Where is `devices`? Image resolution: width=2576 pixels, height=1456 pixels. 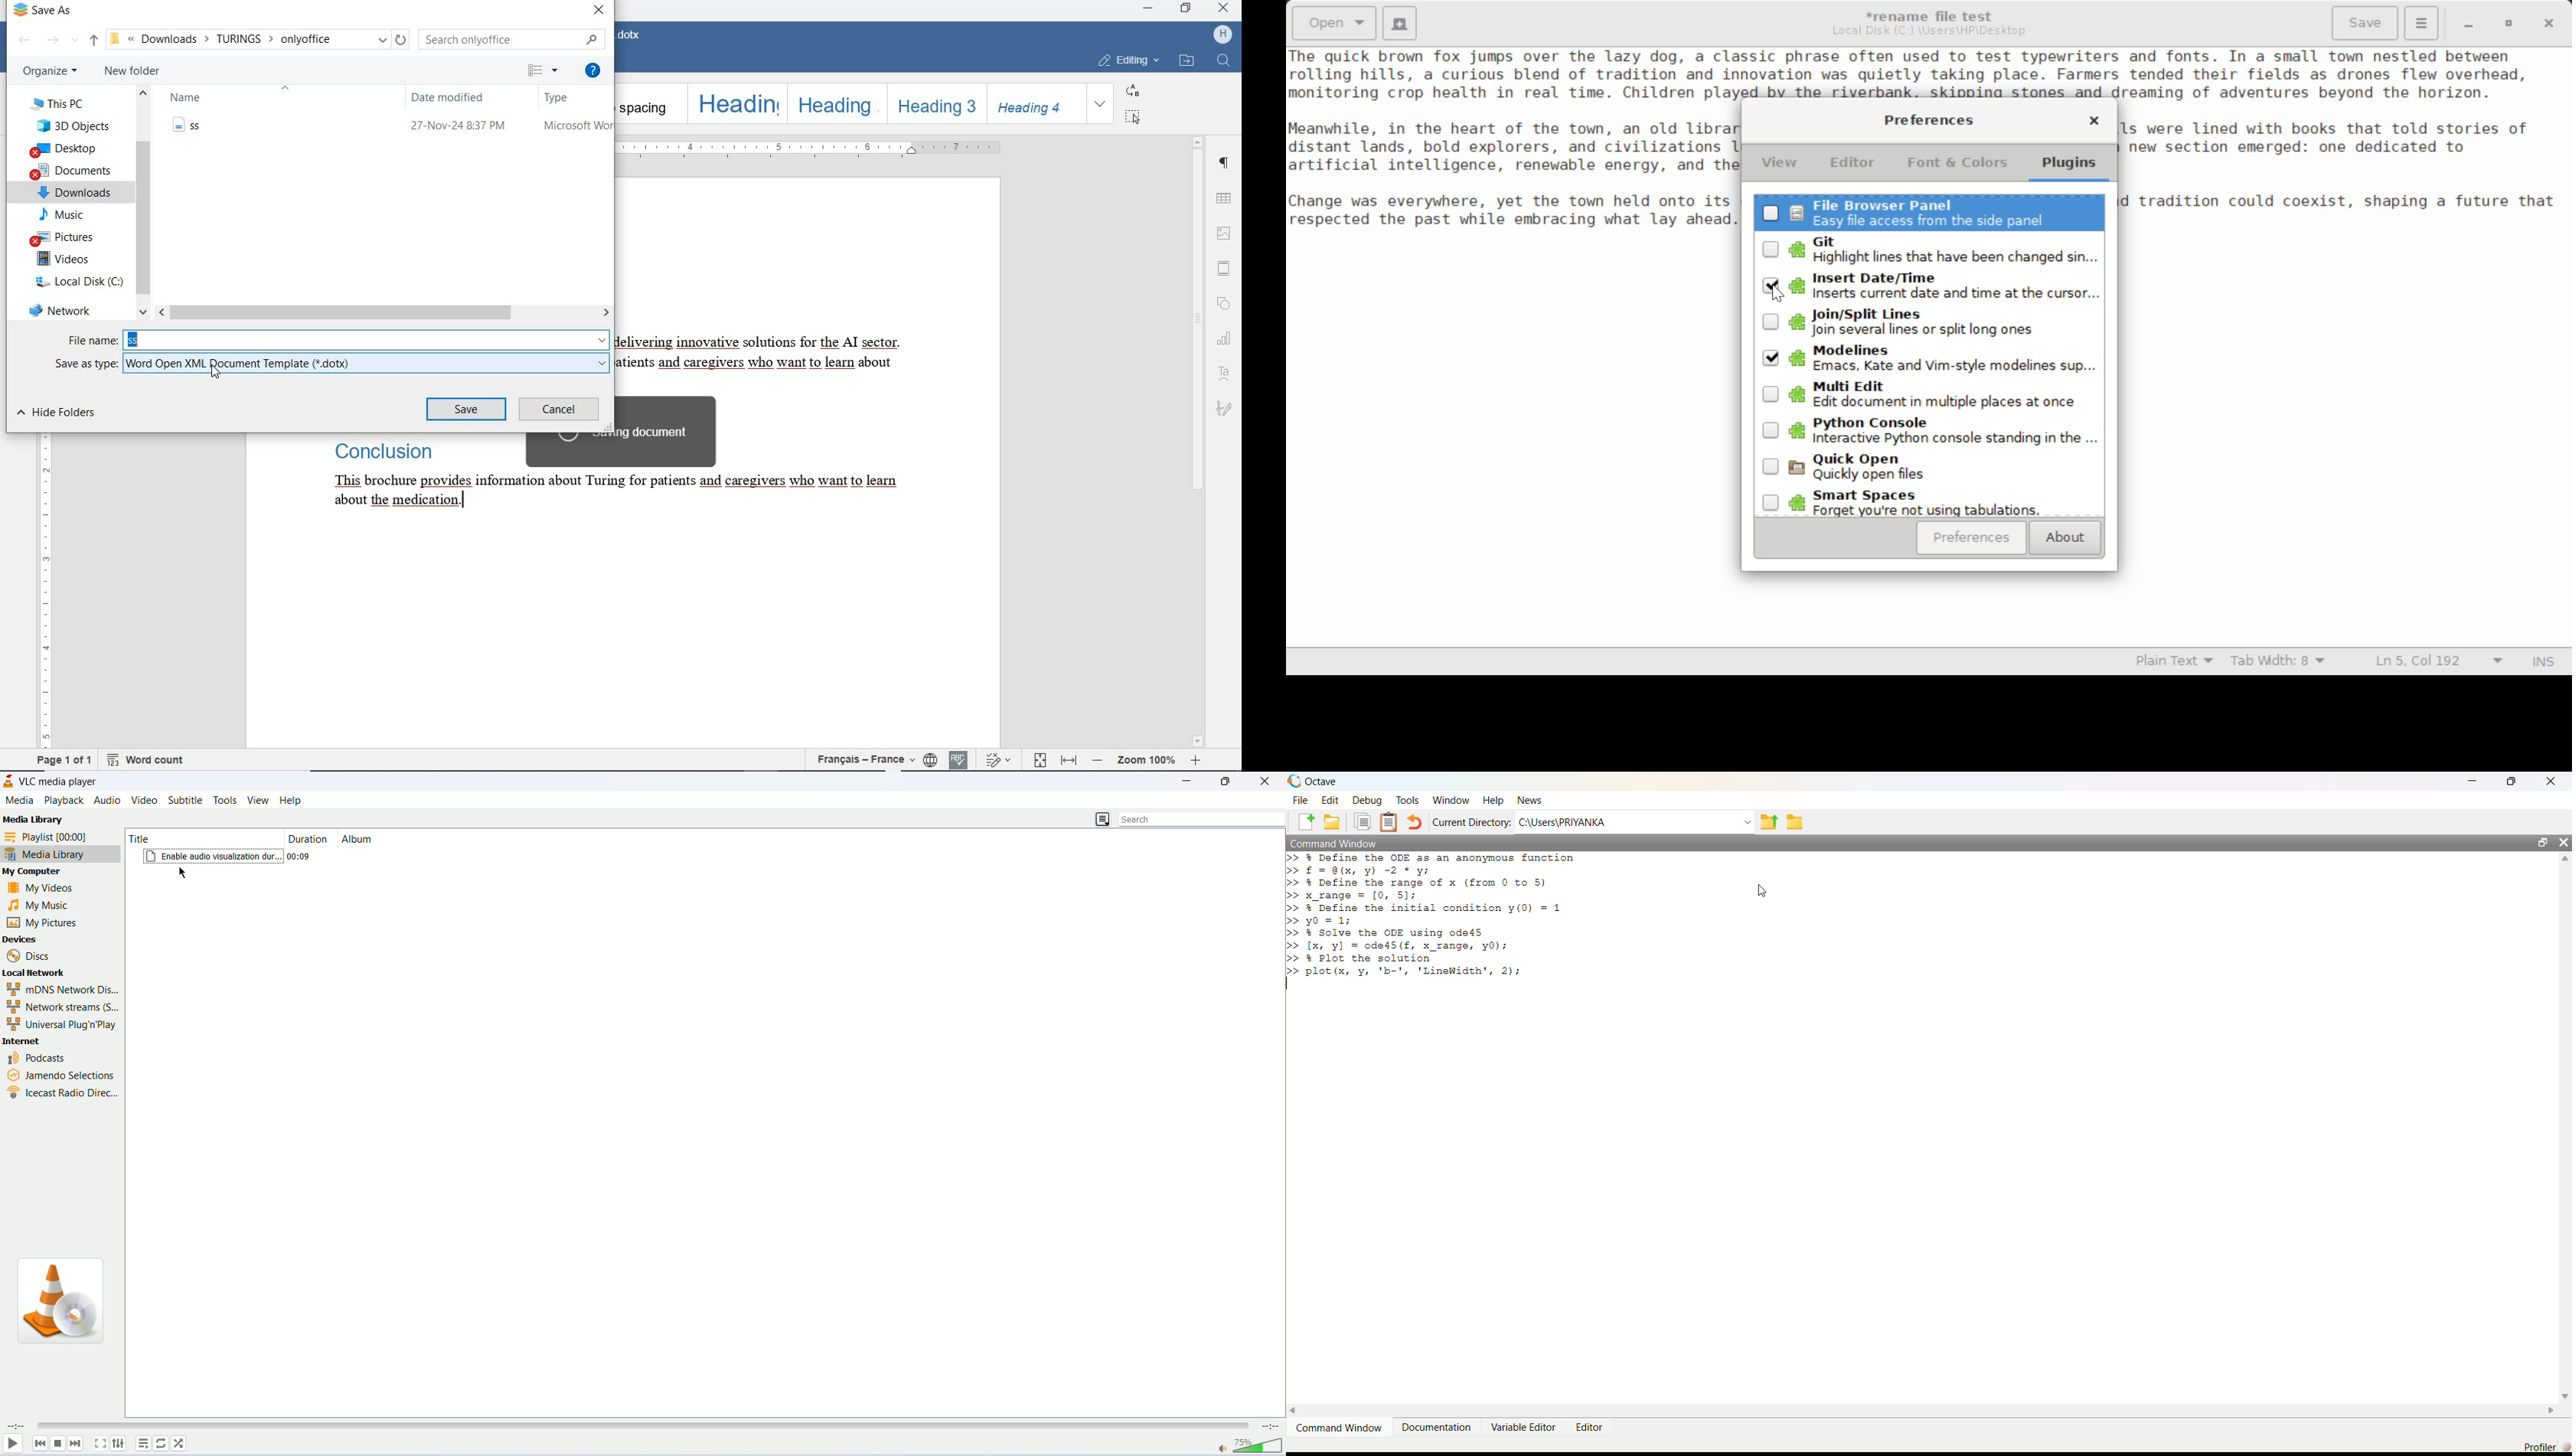 devices is located at coordinates (48, 938).